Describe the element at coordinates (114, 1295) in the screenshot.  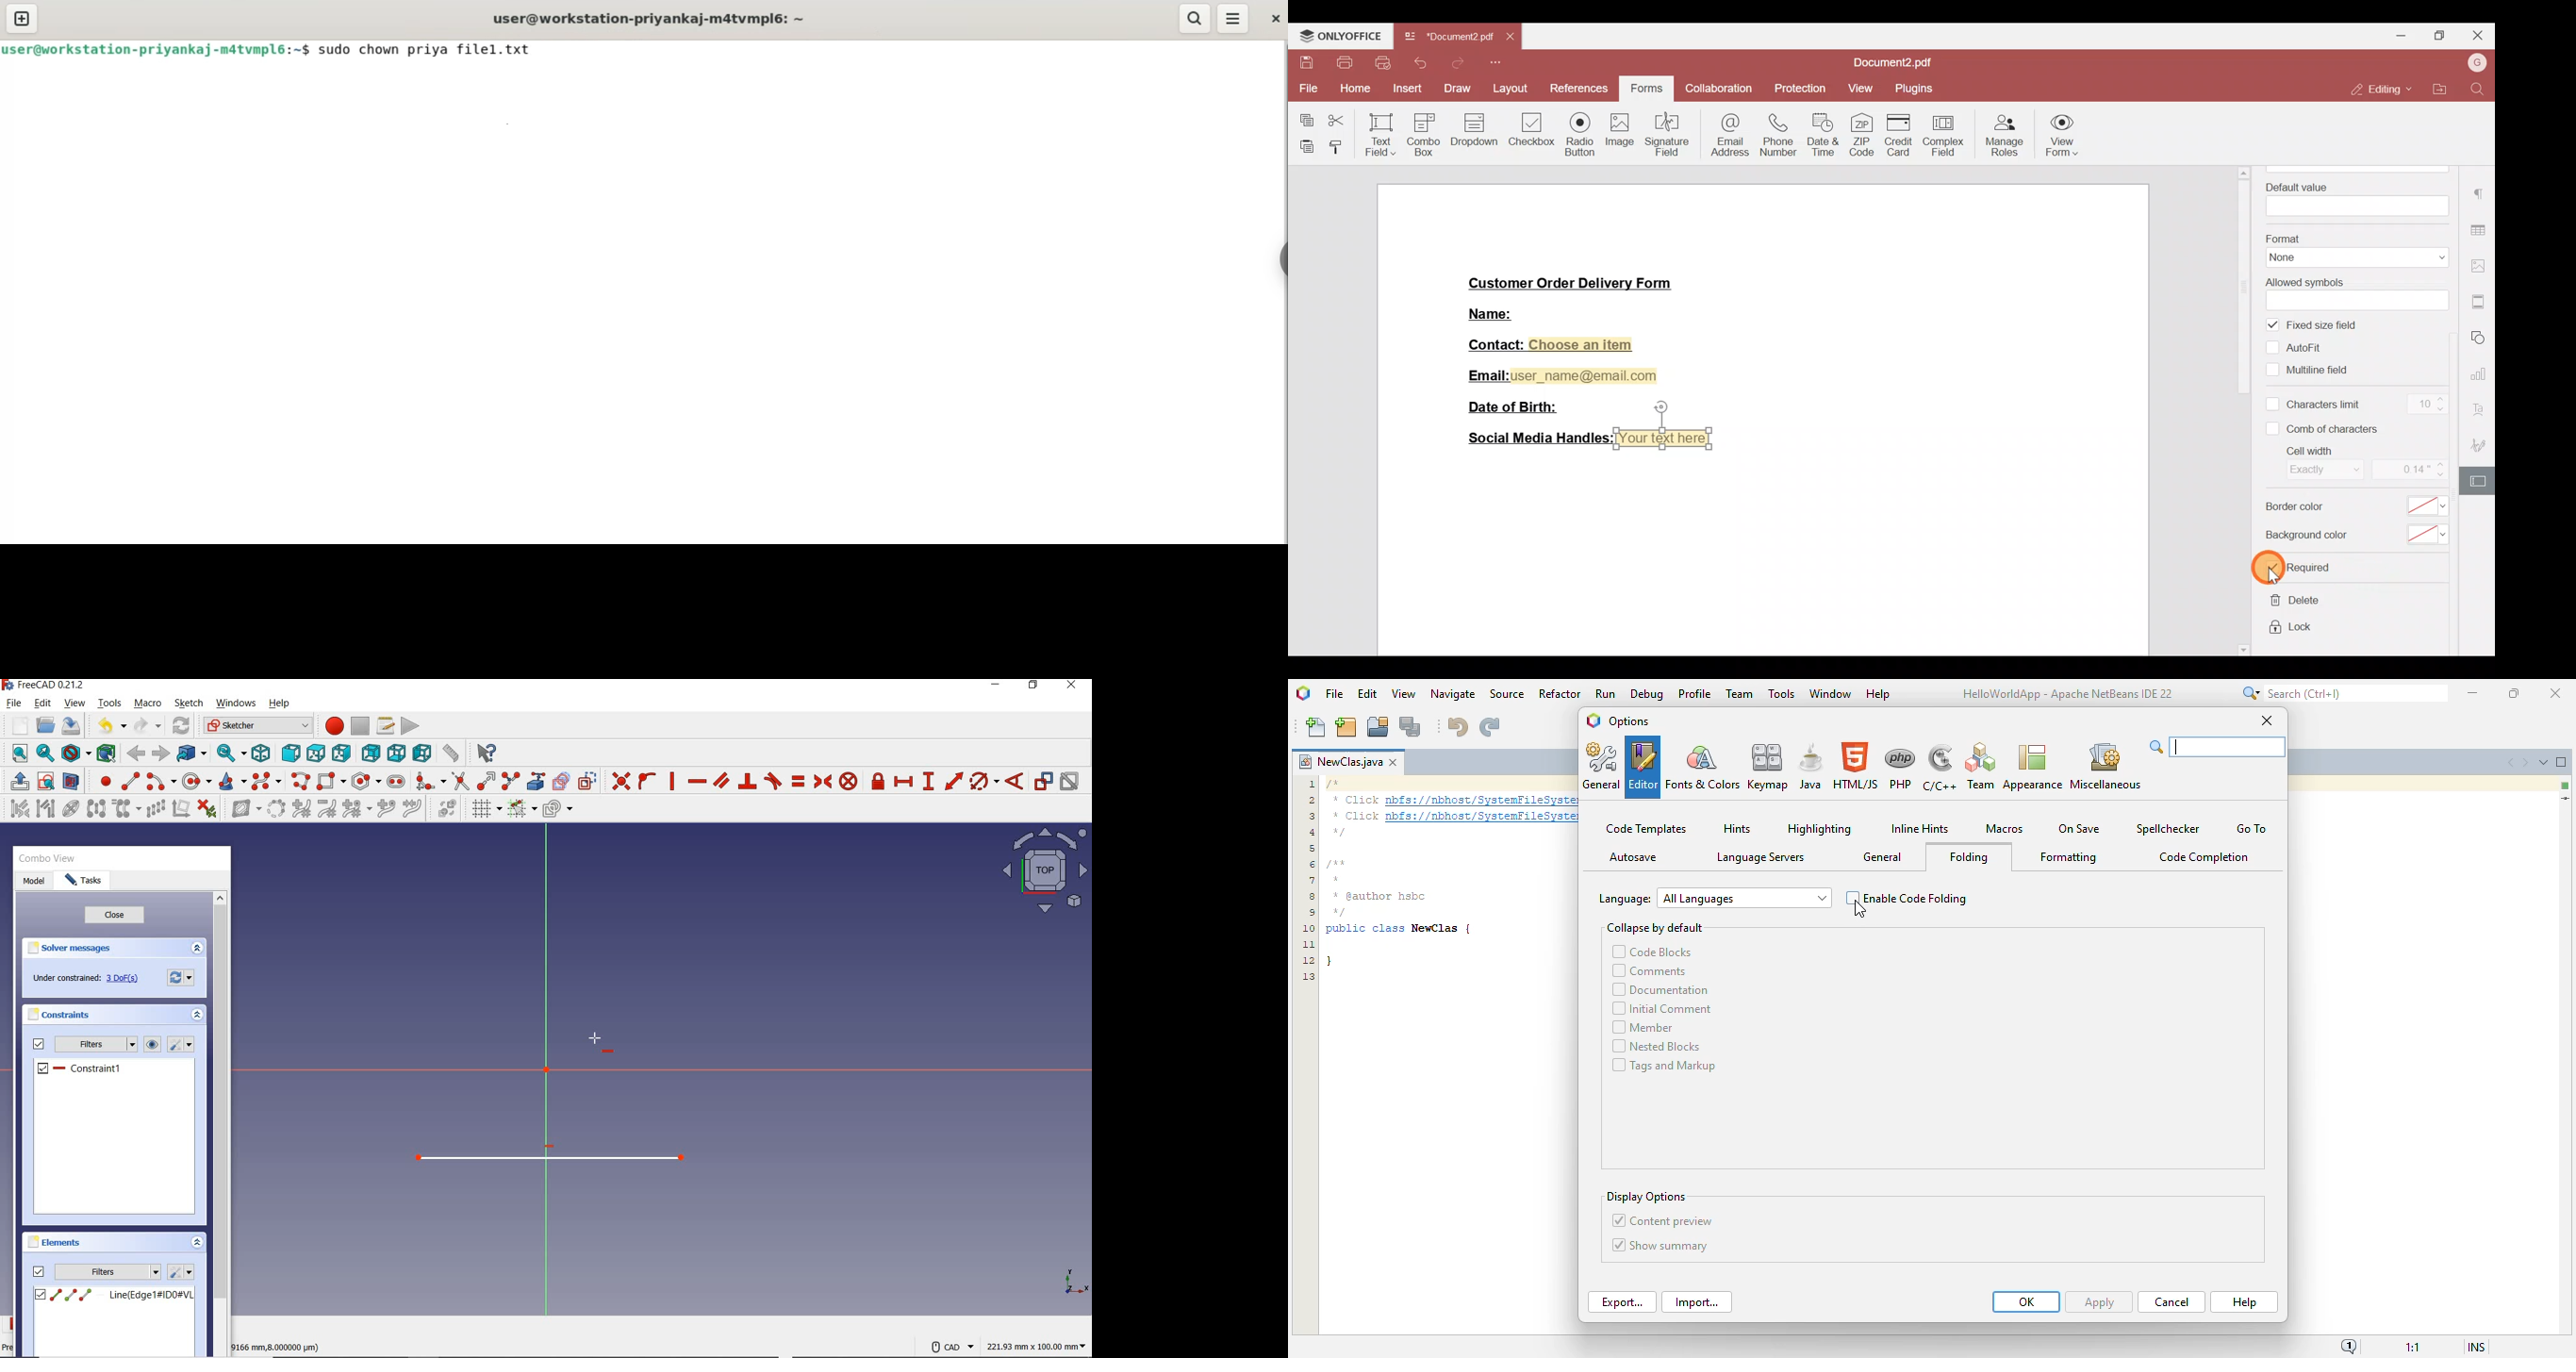
I see `Line Element` at that location.